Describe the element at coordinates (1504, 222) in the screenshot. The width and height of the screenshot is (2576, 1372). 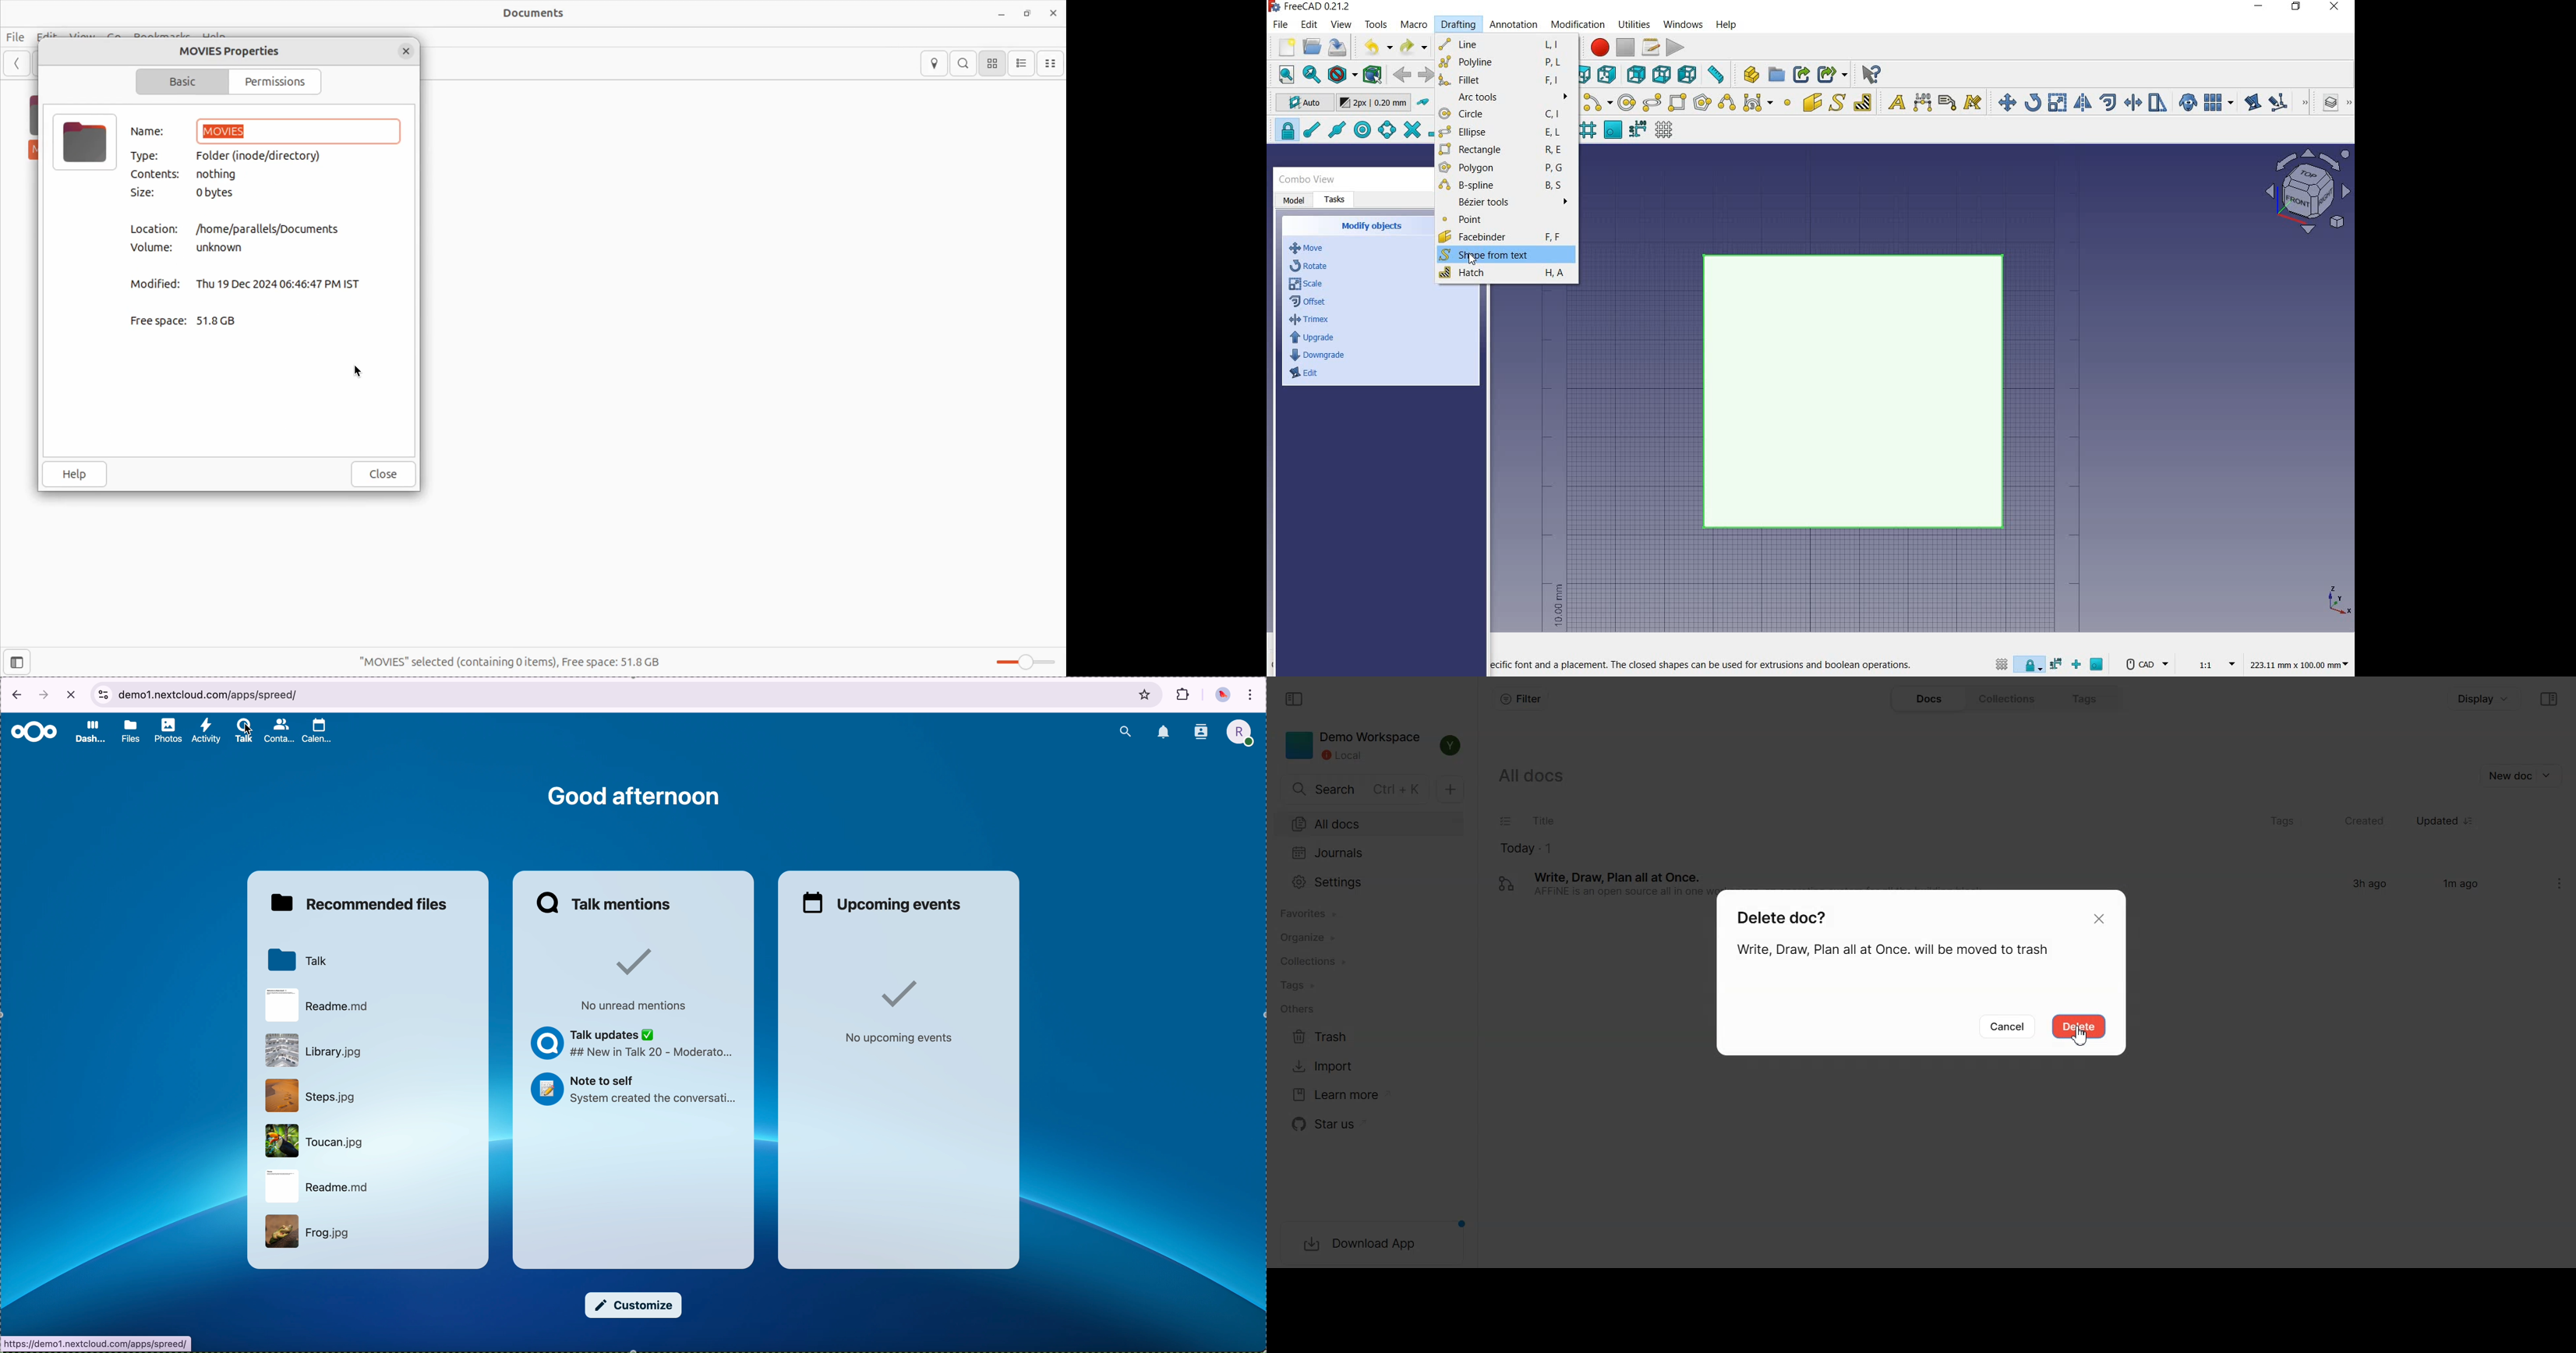
I see `point` at that location.